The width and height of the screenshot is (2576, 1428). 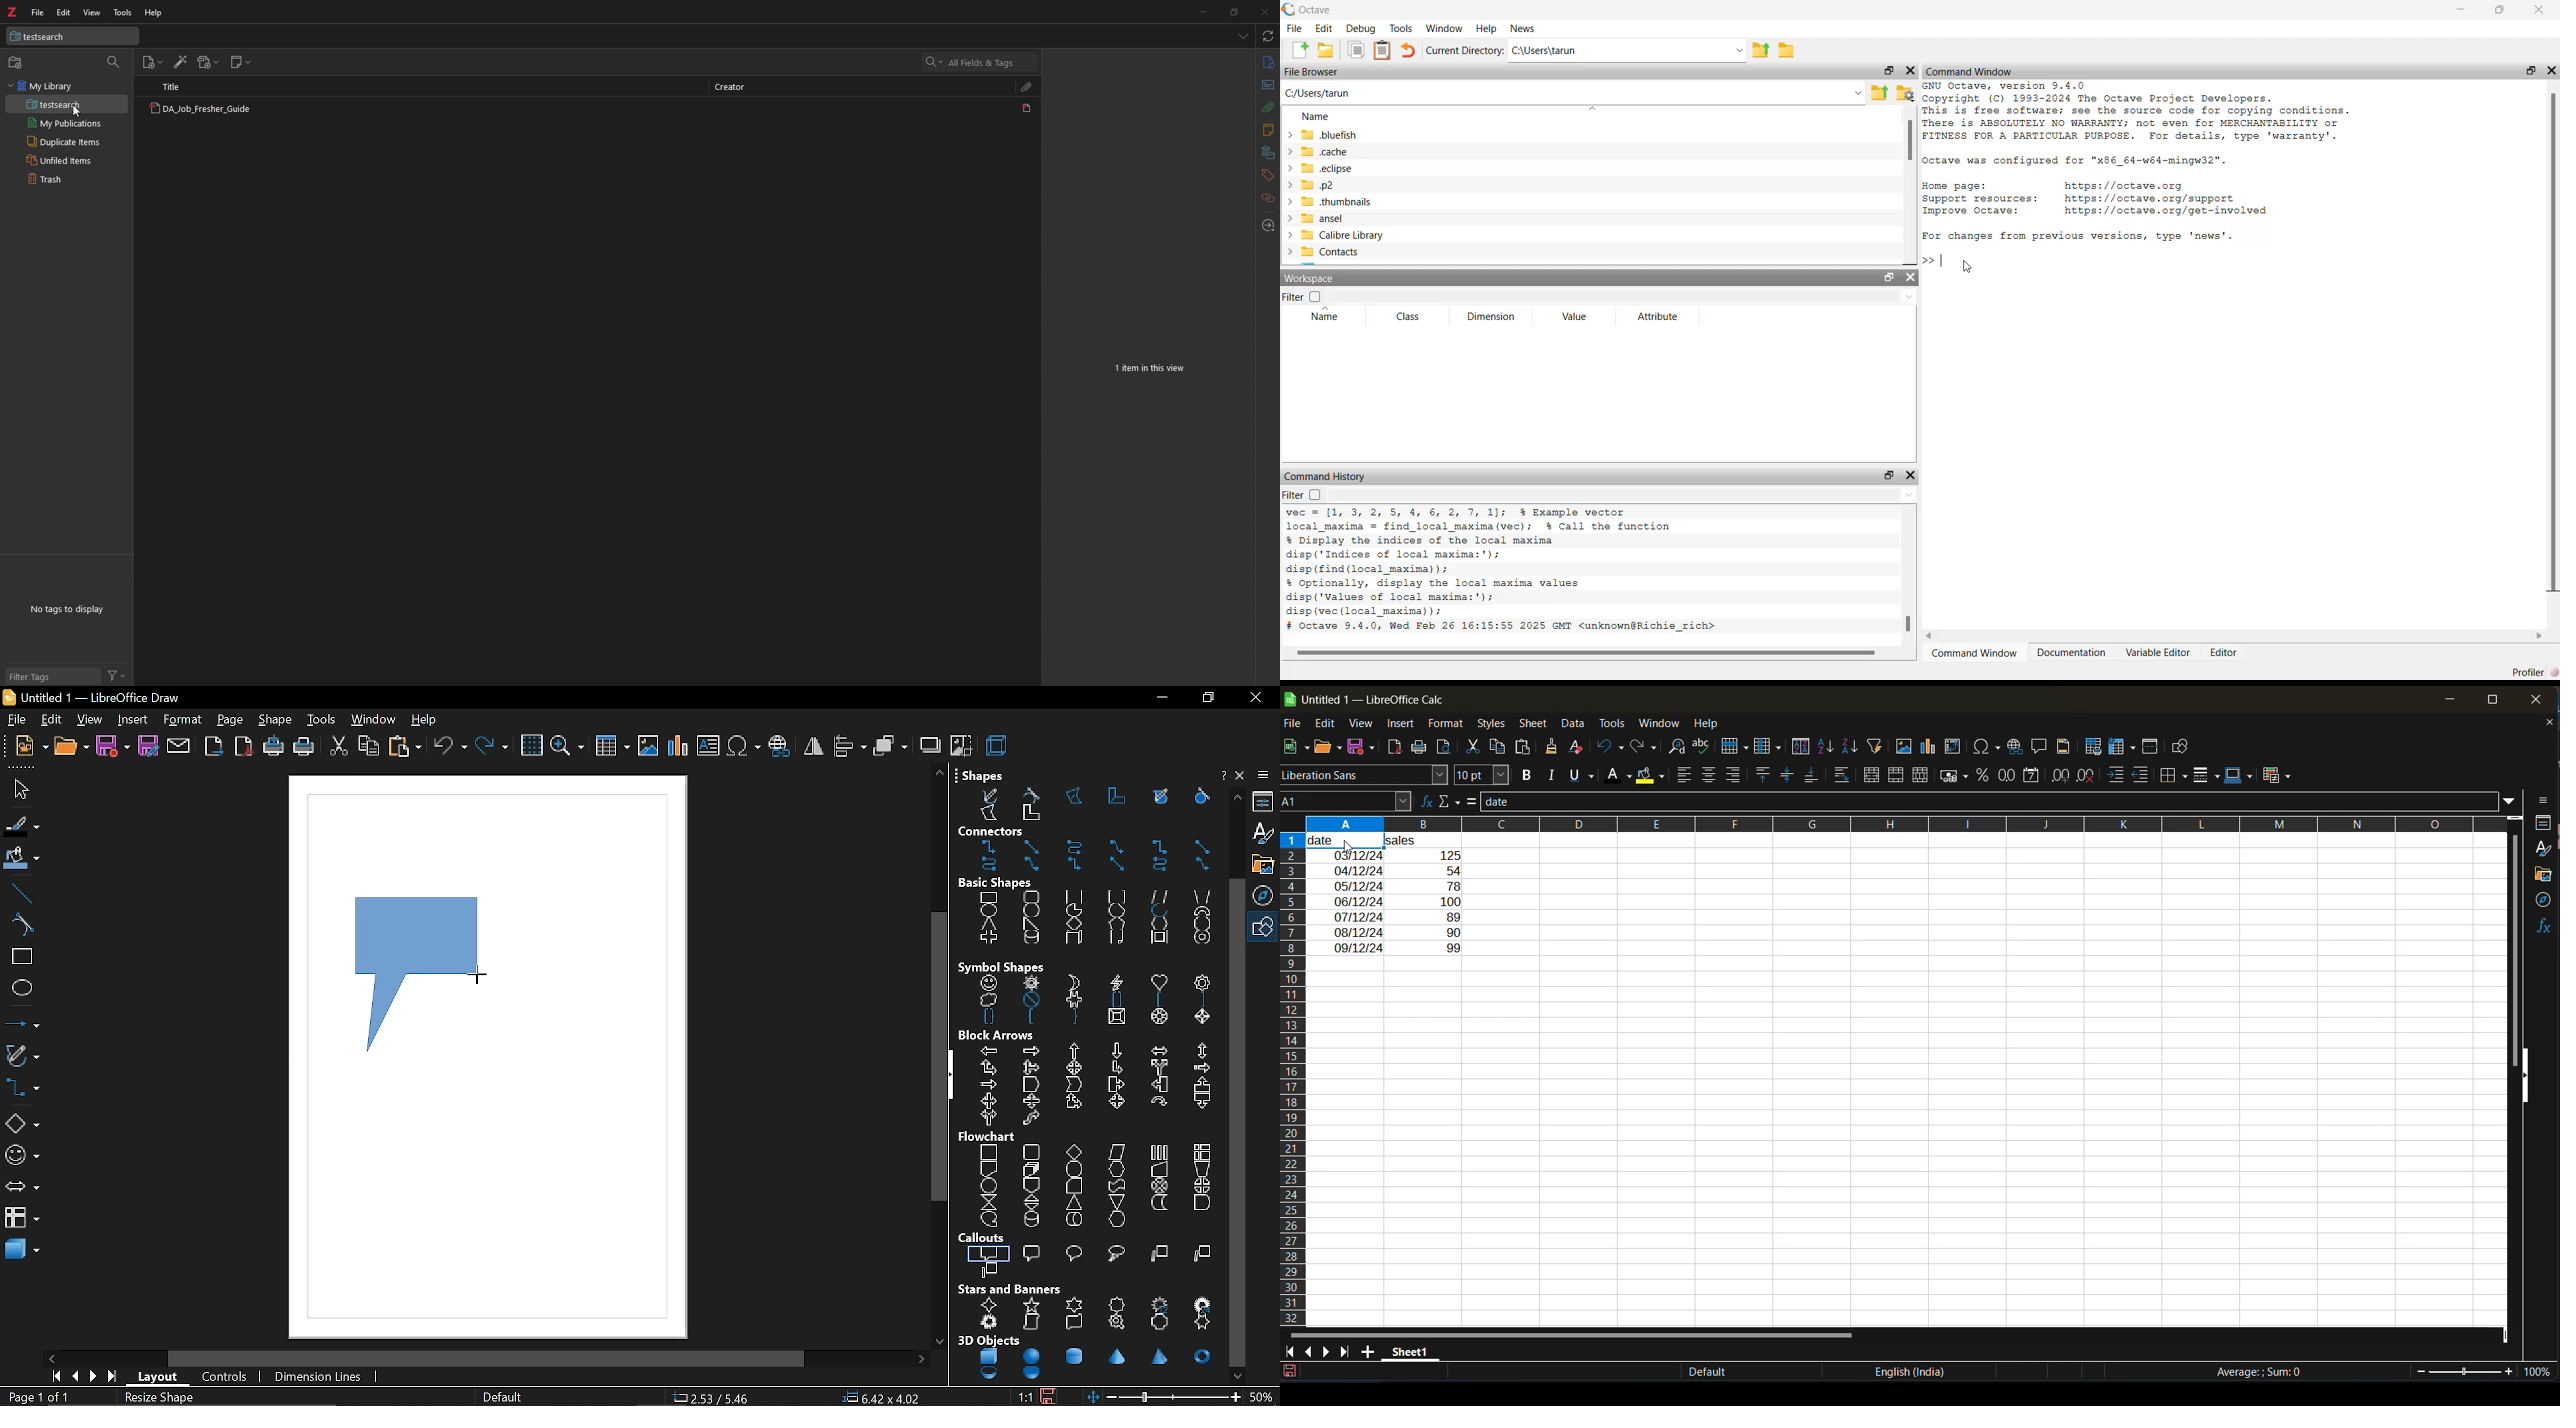 I want to click on undo, so click(x=1611, y=748).